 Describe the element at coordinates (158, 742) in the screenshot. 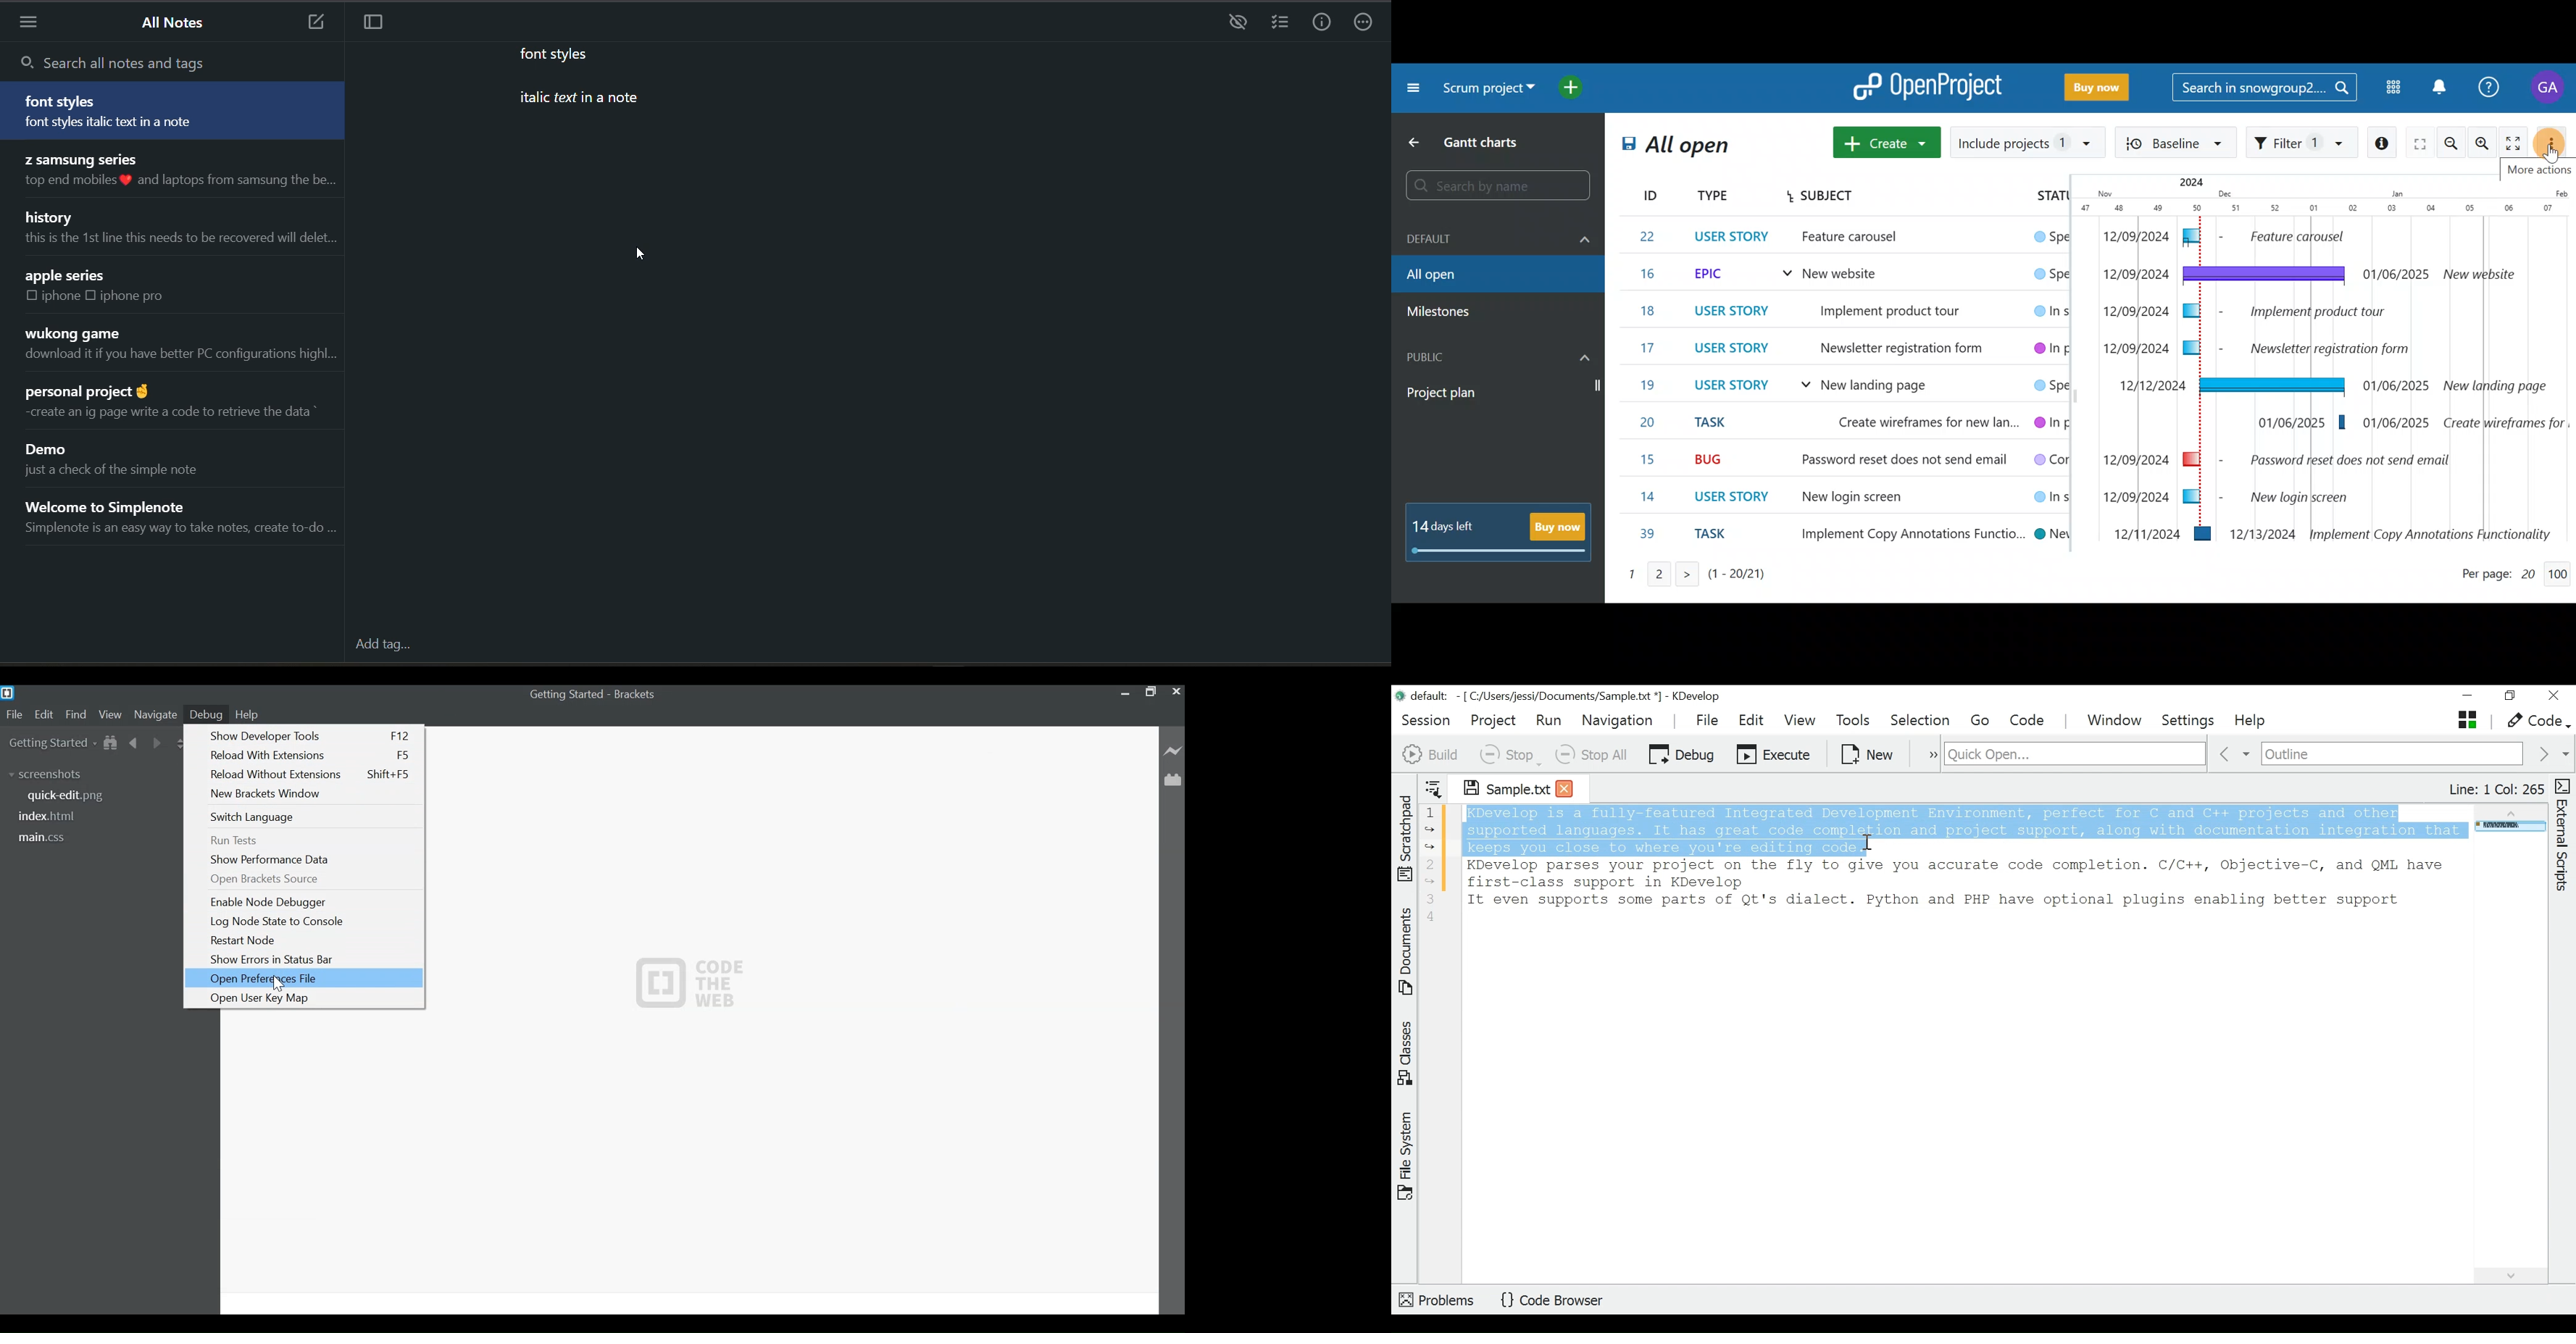

I see `Navigate Forward` at that location.